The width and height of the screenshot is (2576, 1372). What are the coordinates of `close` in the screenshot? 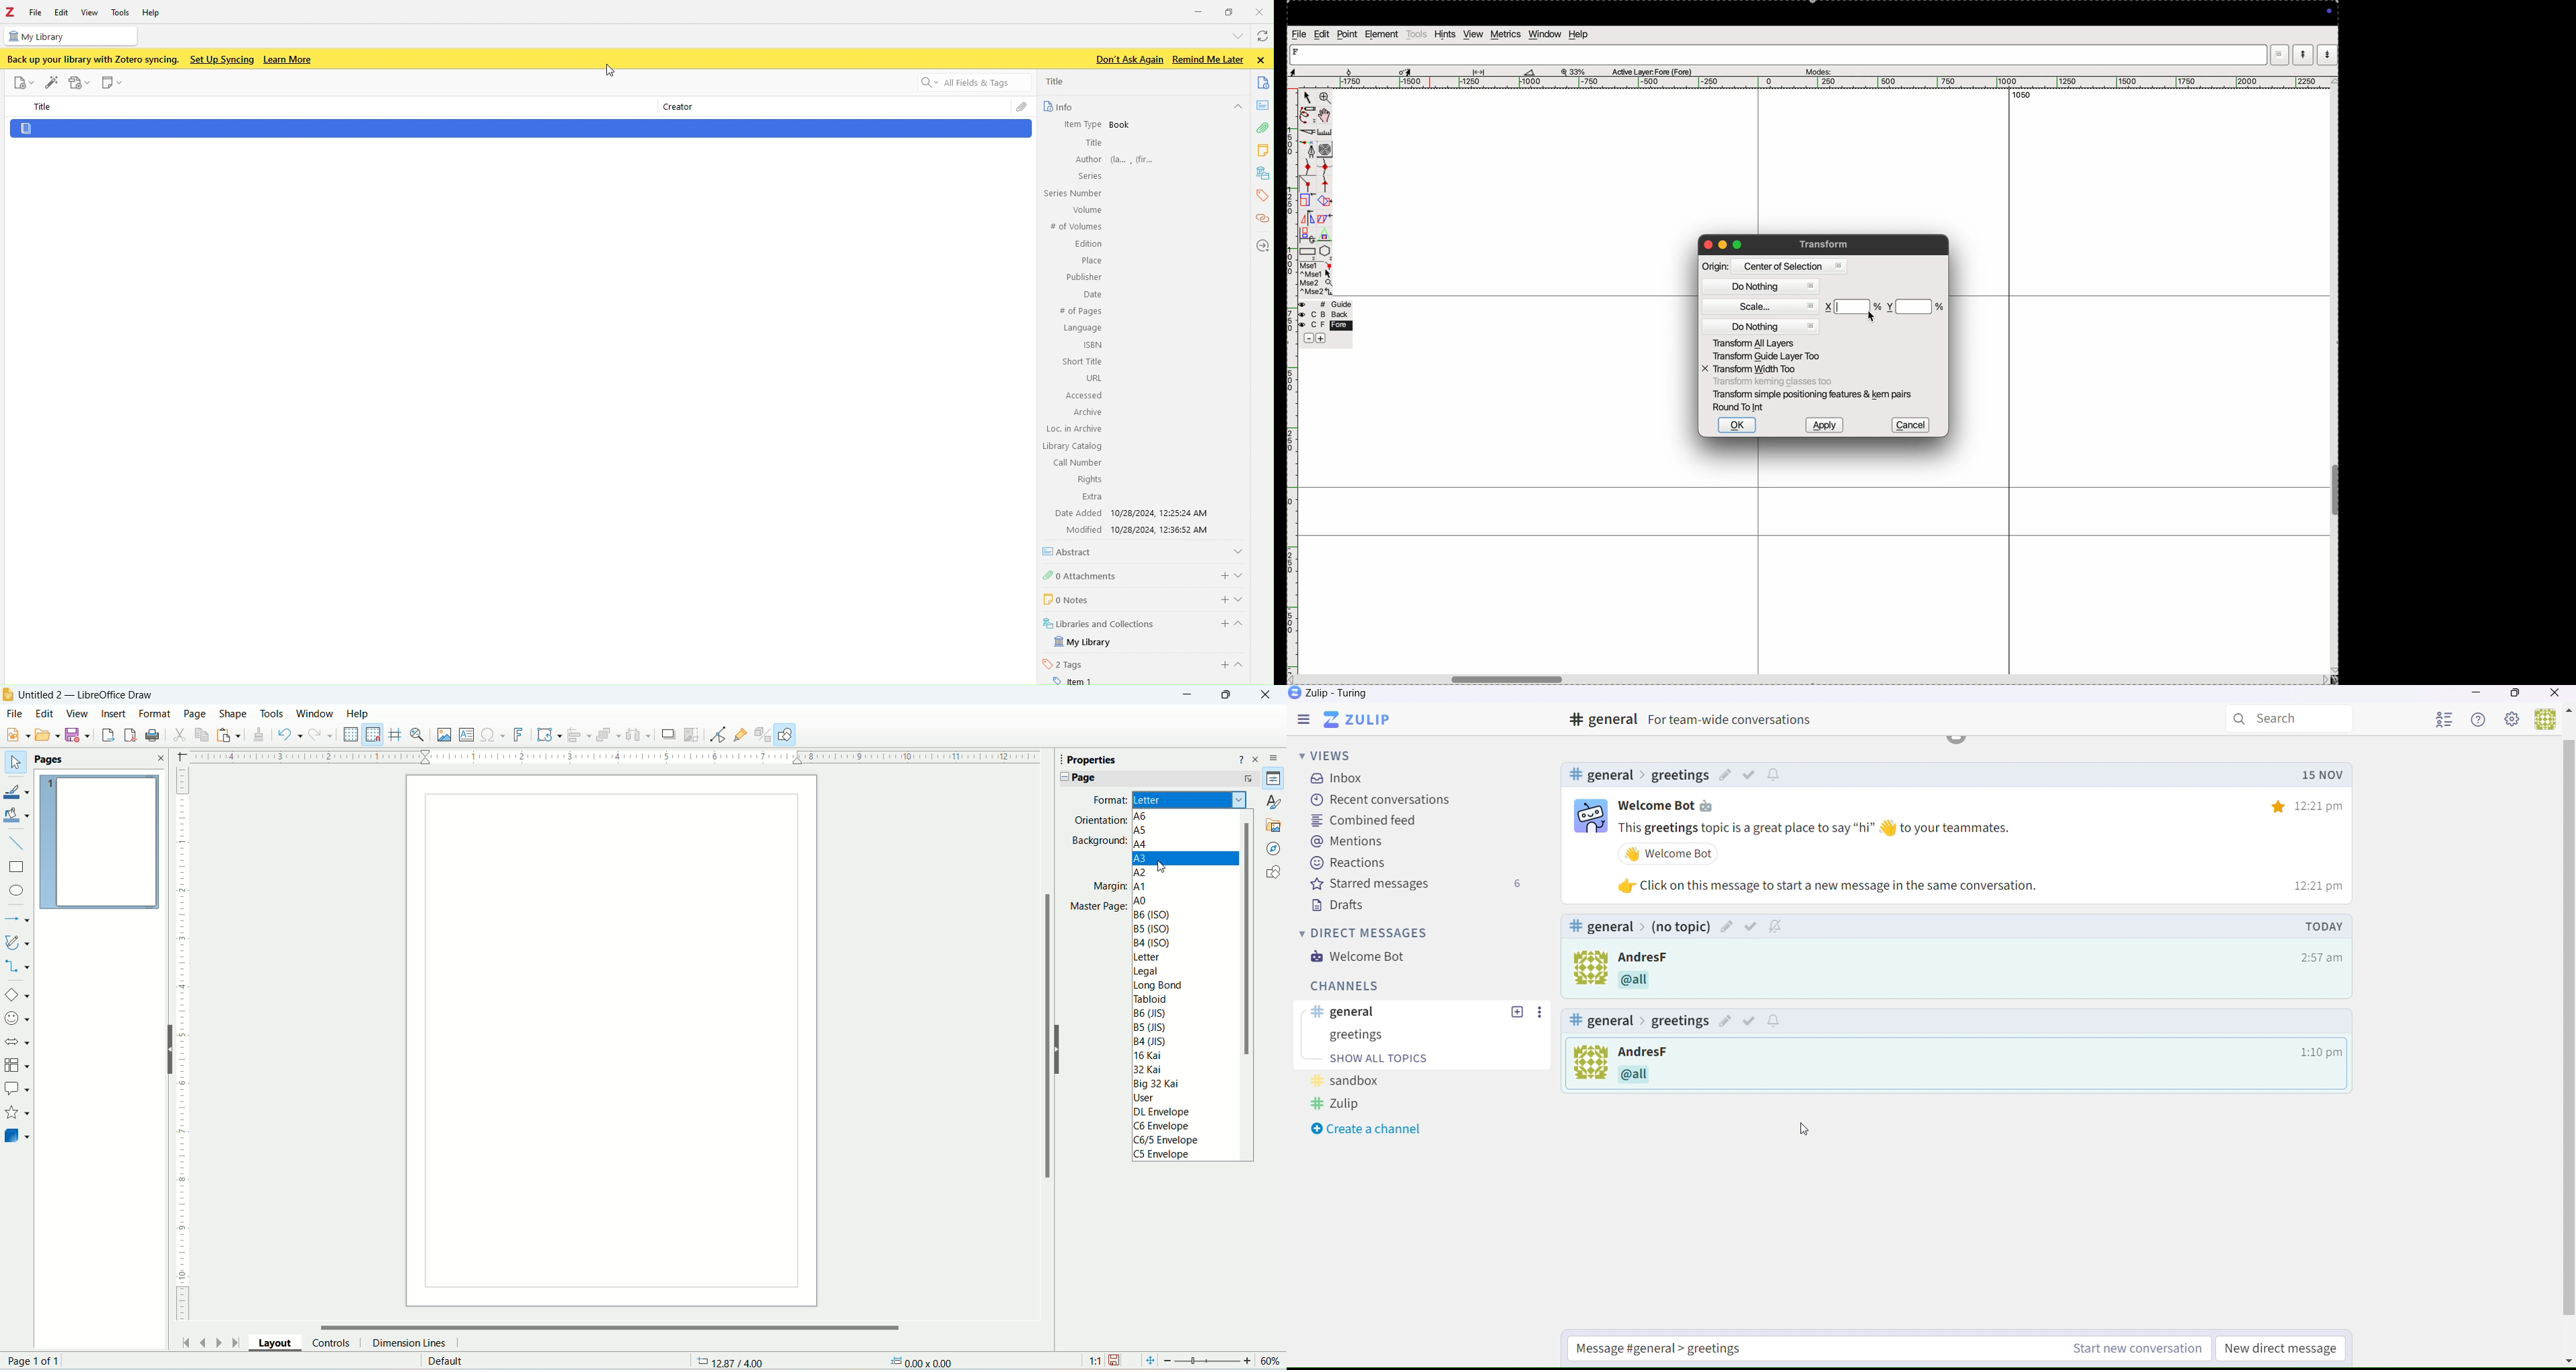 It's located at (162, 757).